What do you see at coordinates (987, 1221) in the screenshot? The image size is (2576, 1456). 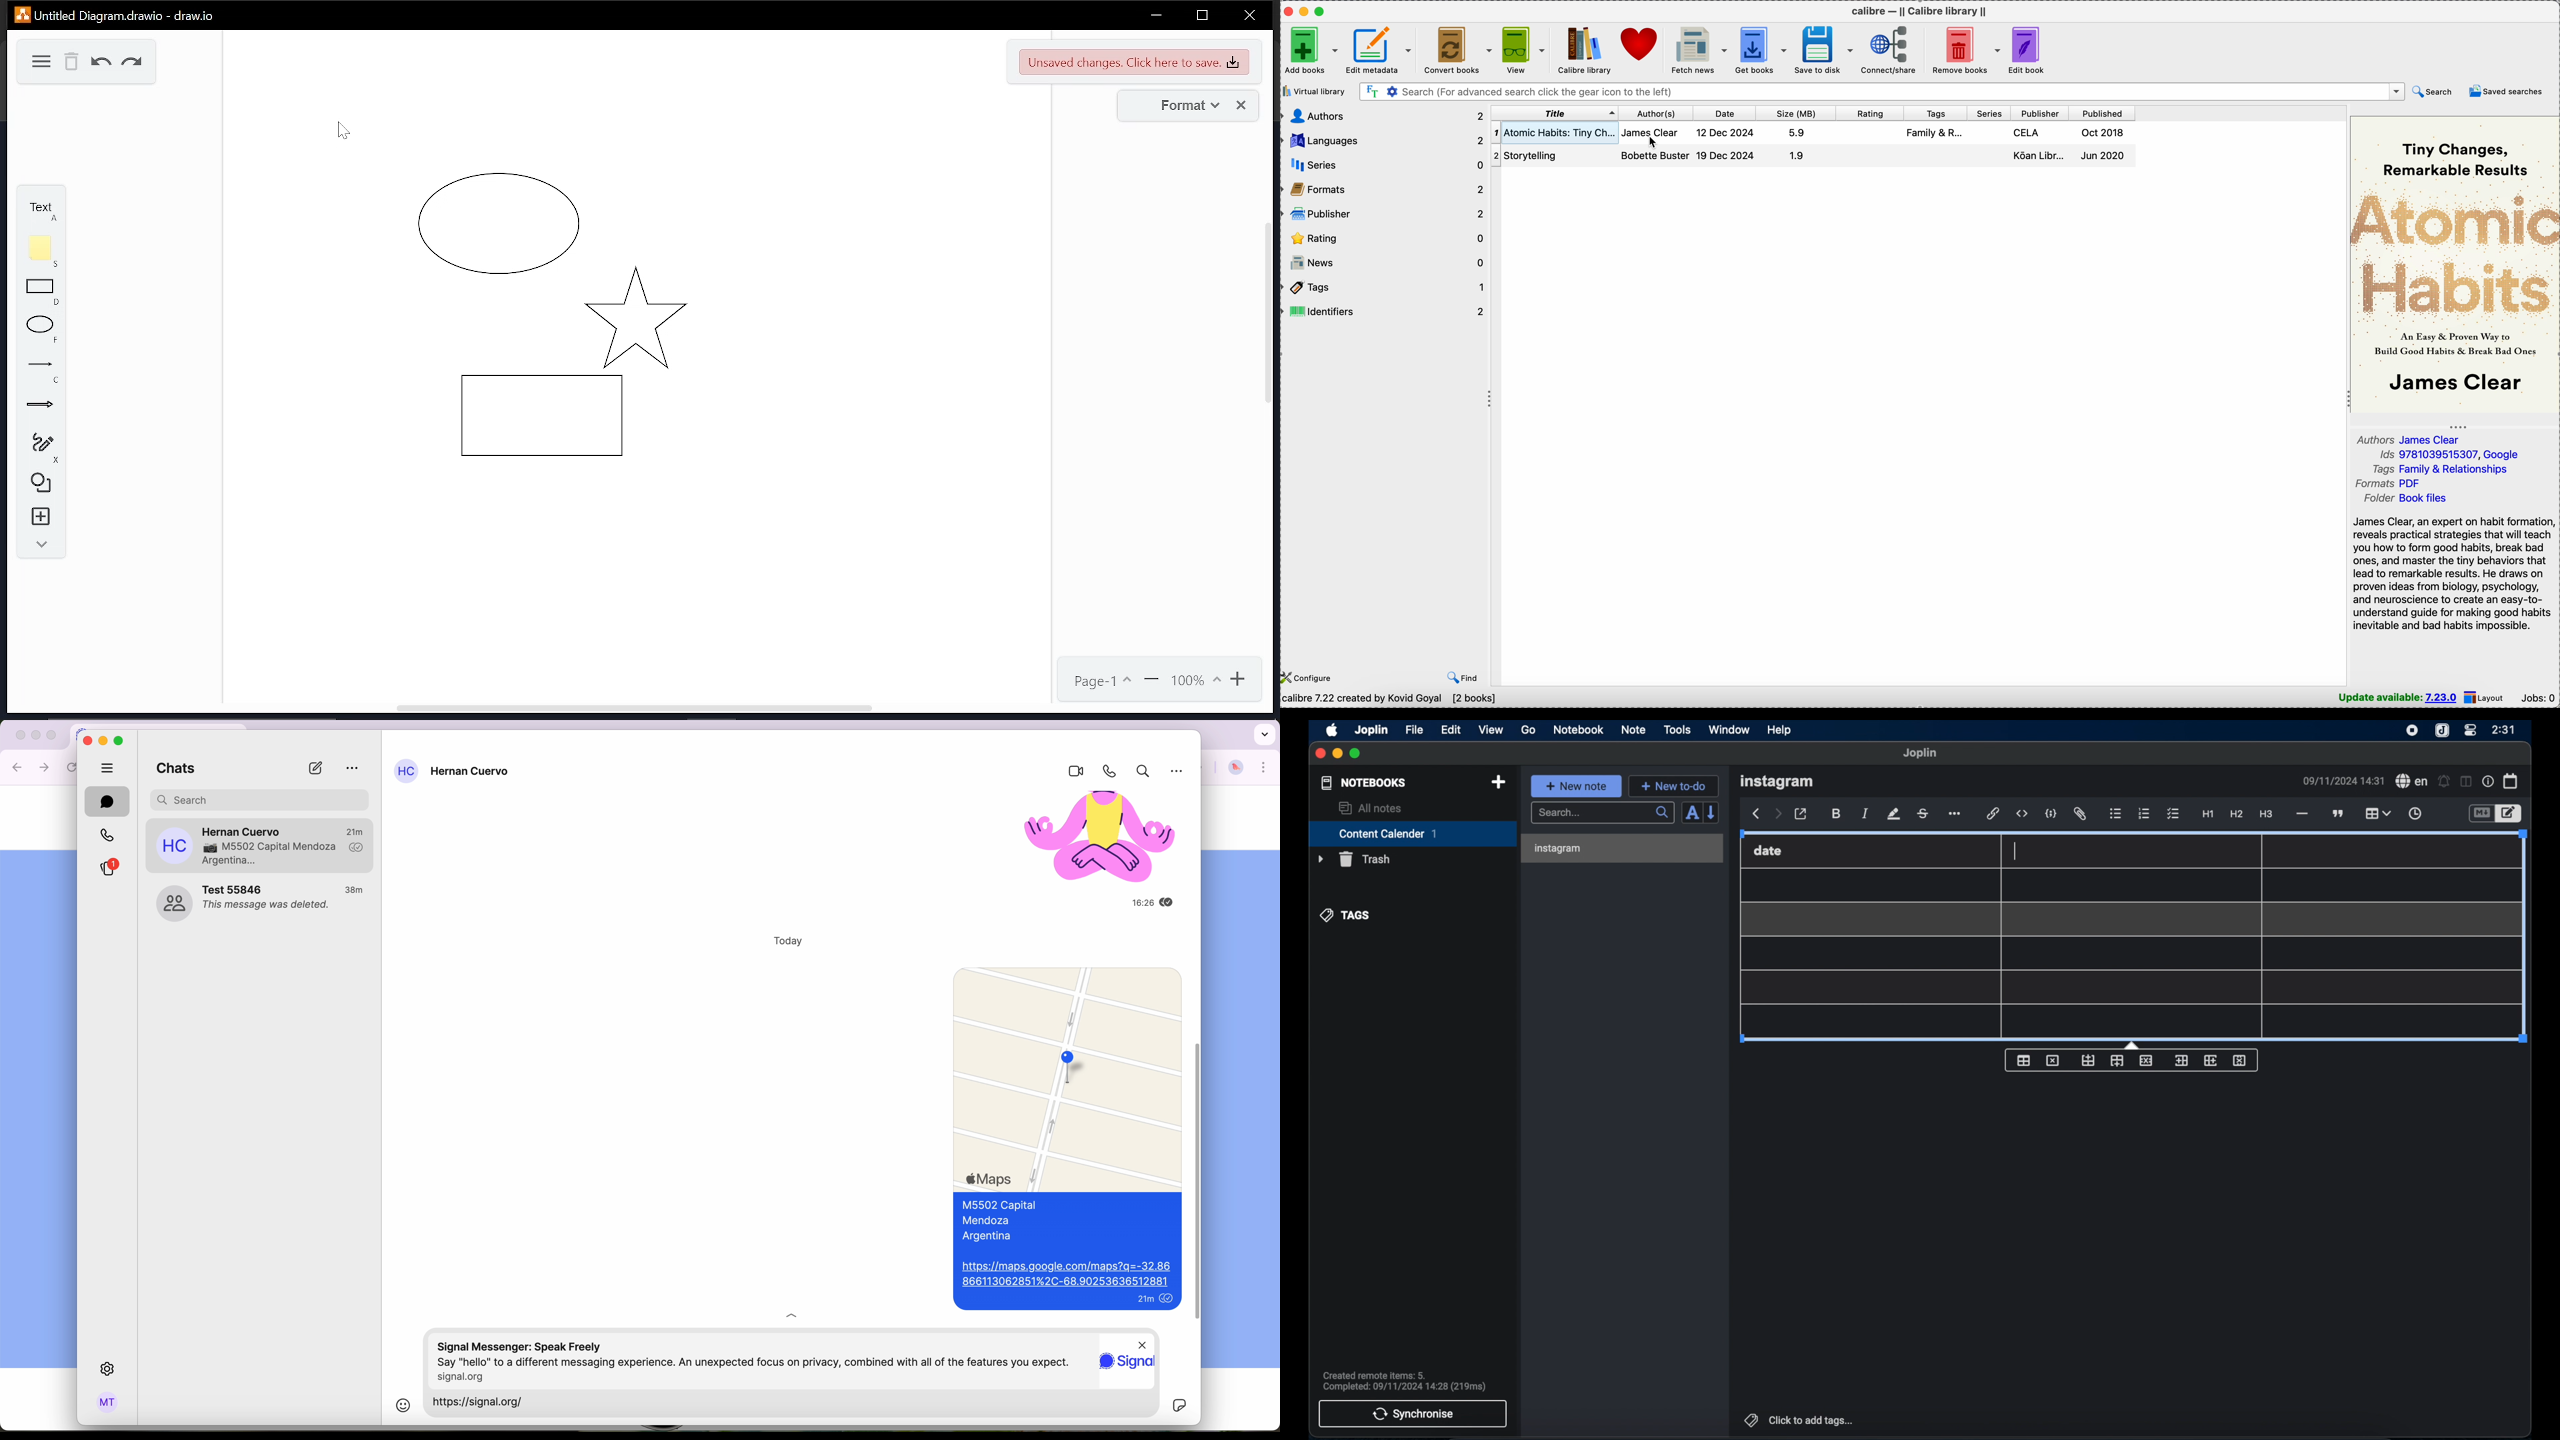 I see `Mendoza` at bounding box center [987, 1221].